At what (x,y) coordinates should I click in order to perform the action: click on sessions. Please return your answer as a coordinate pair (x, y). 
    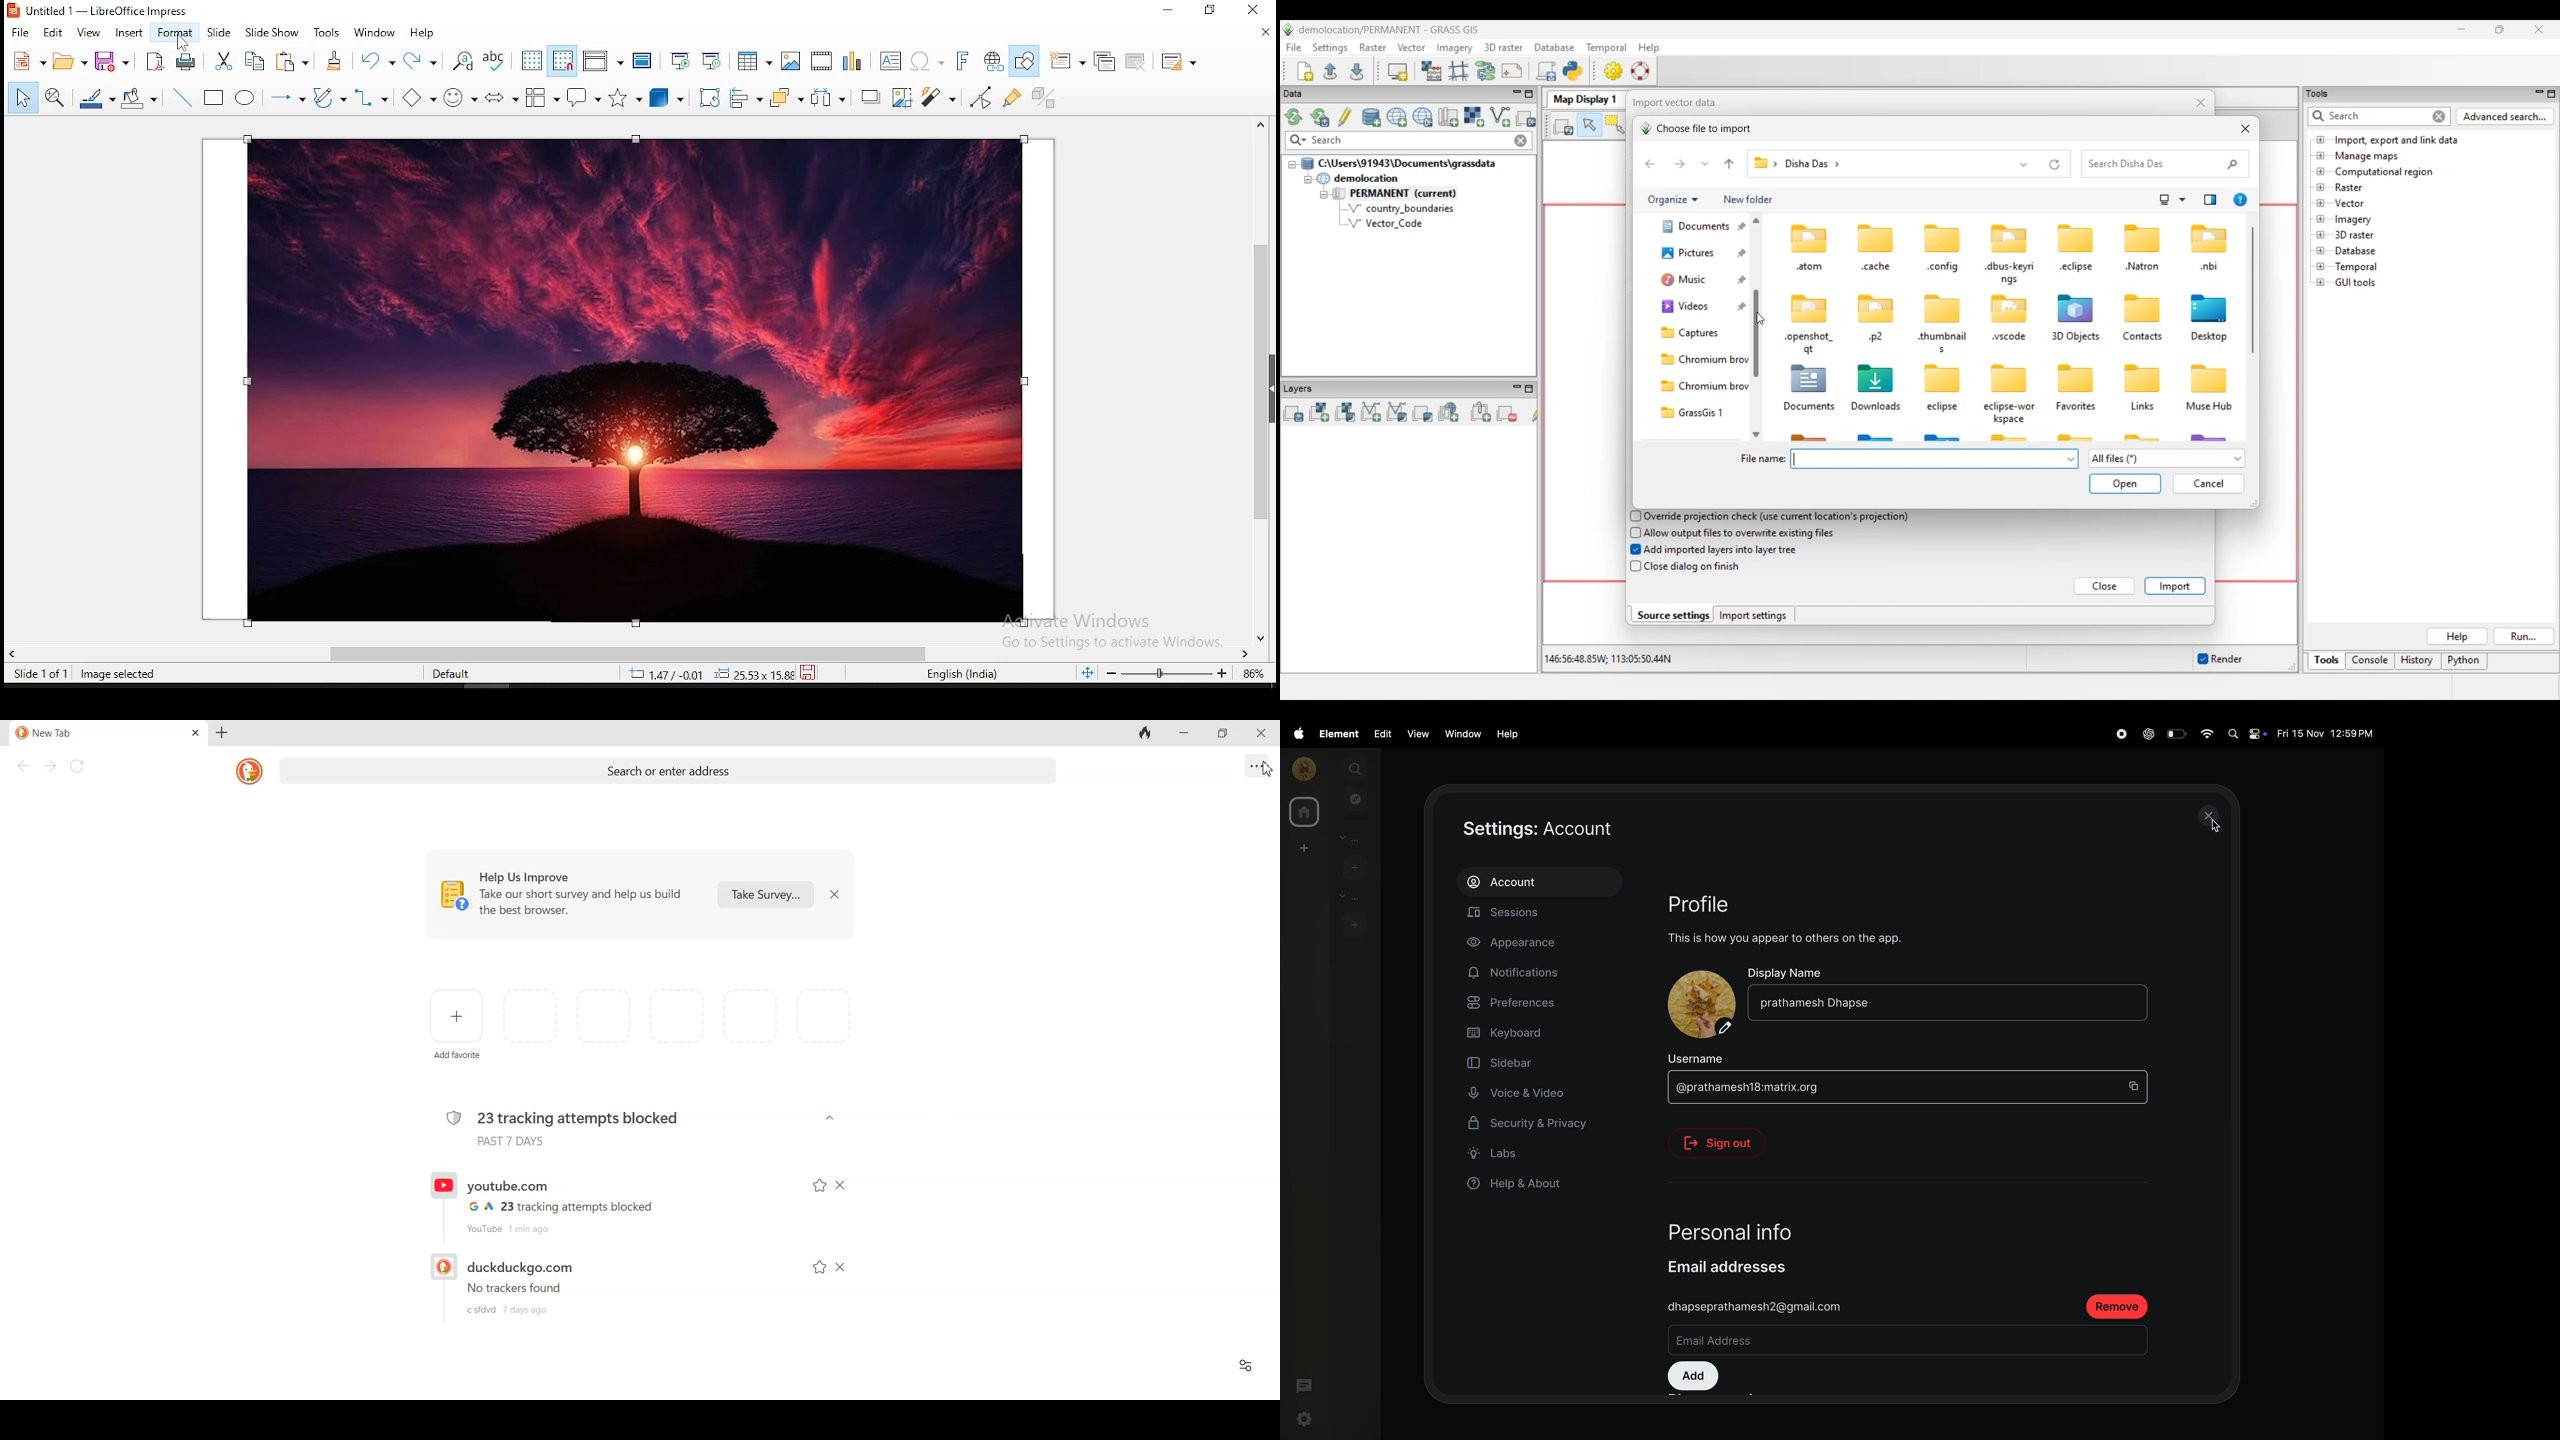
    Looking at the image, I should click on (1544, 915).